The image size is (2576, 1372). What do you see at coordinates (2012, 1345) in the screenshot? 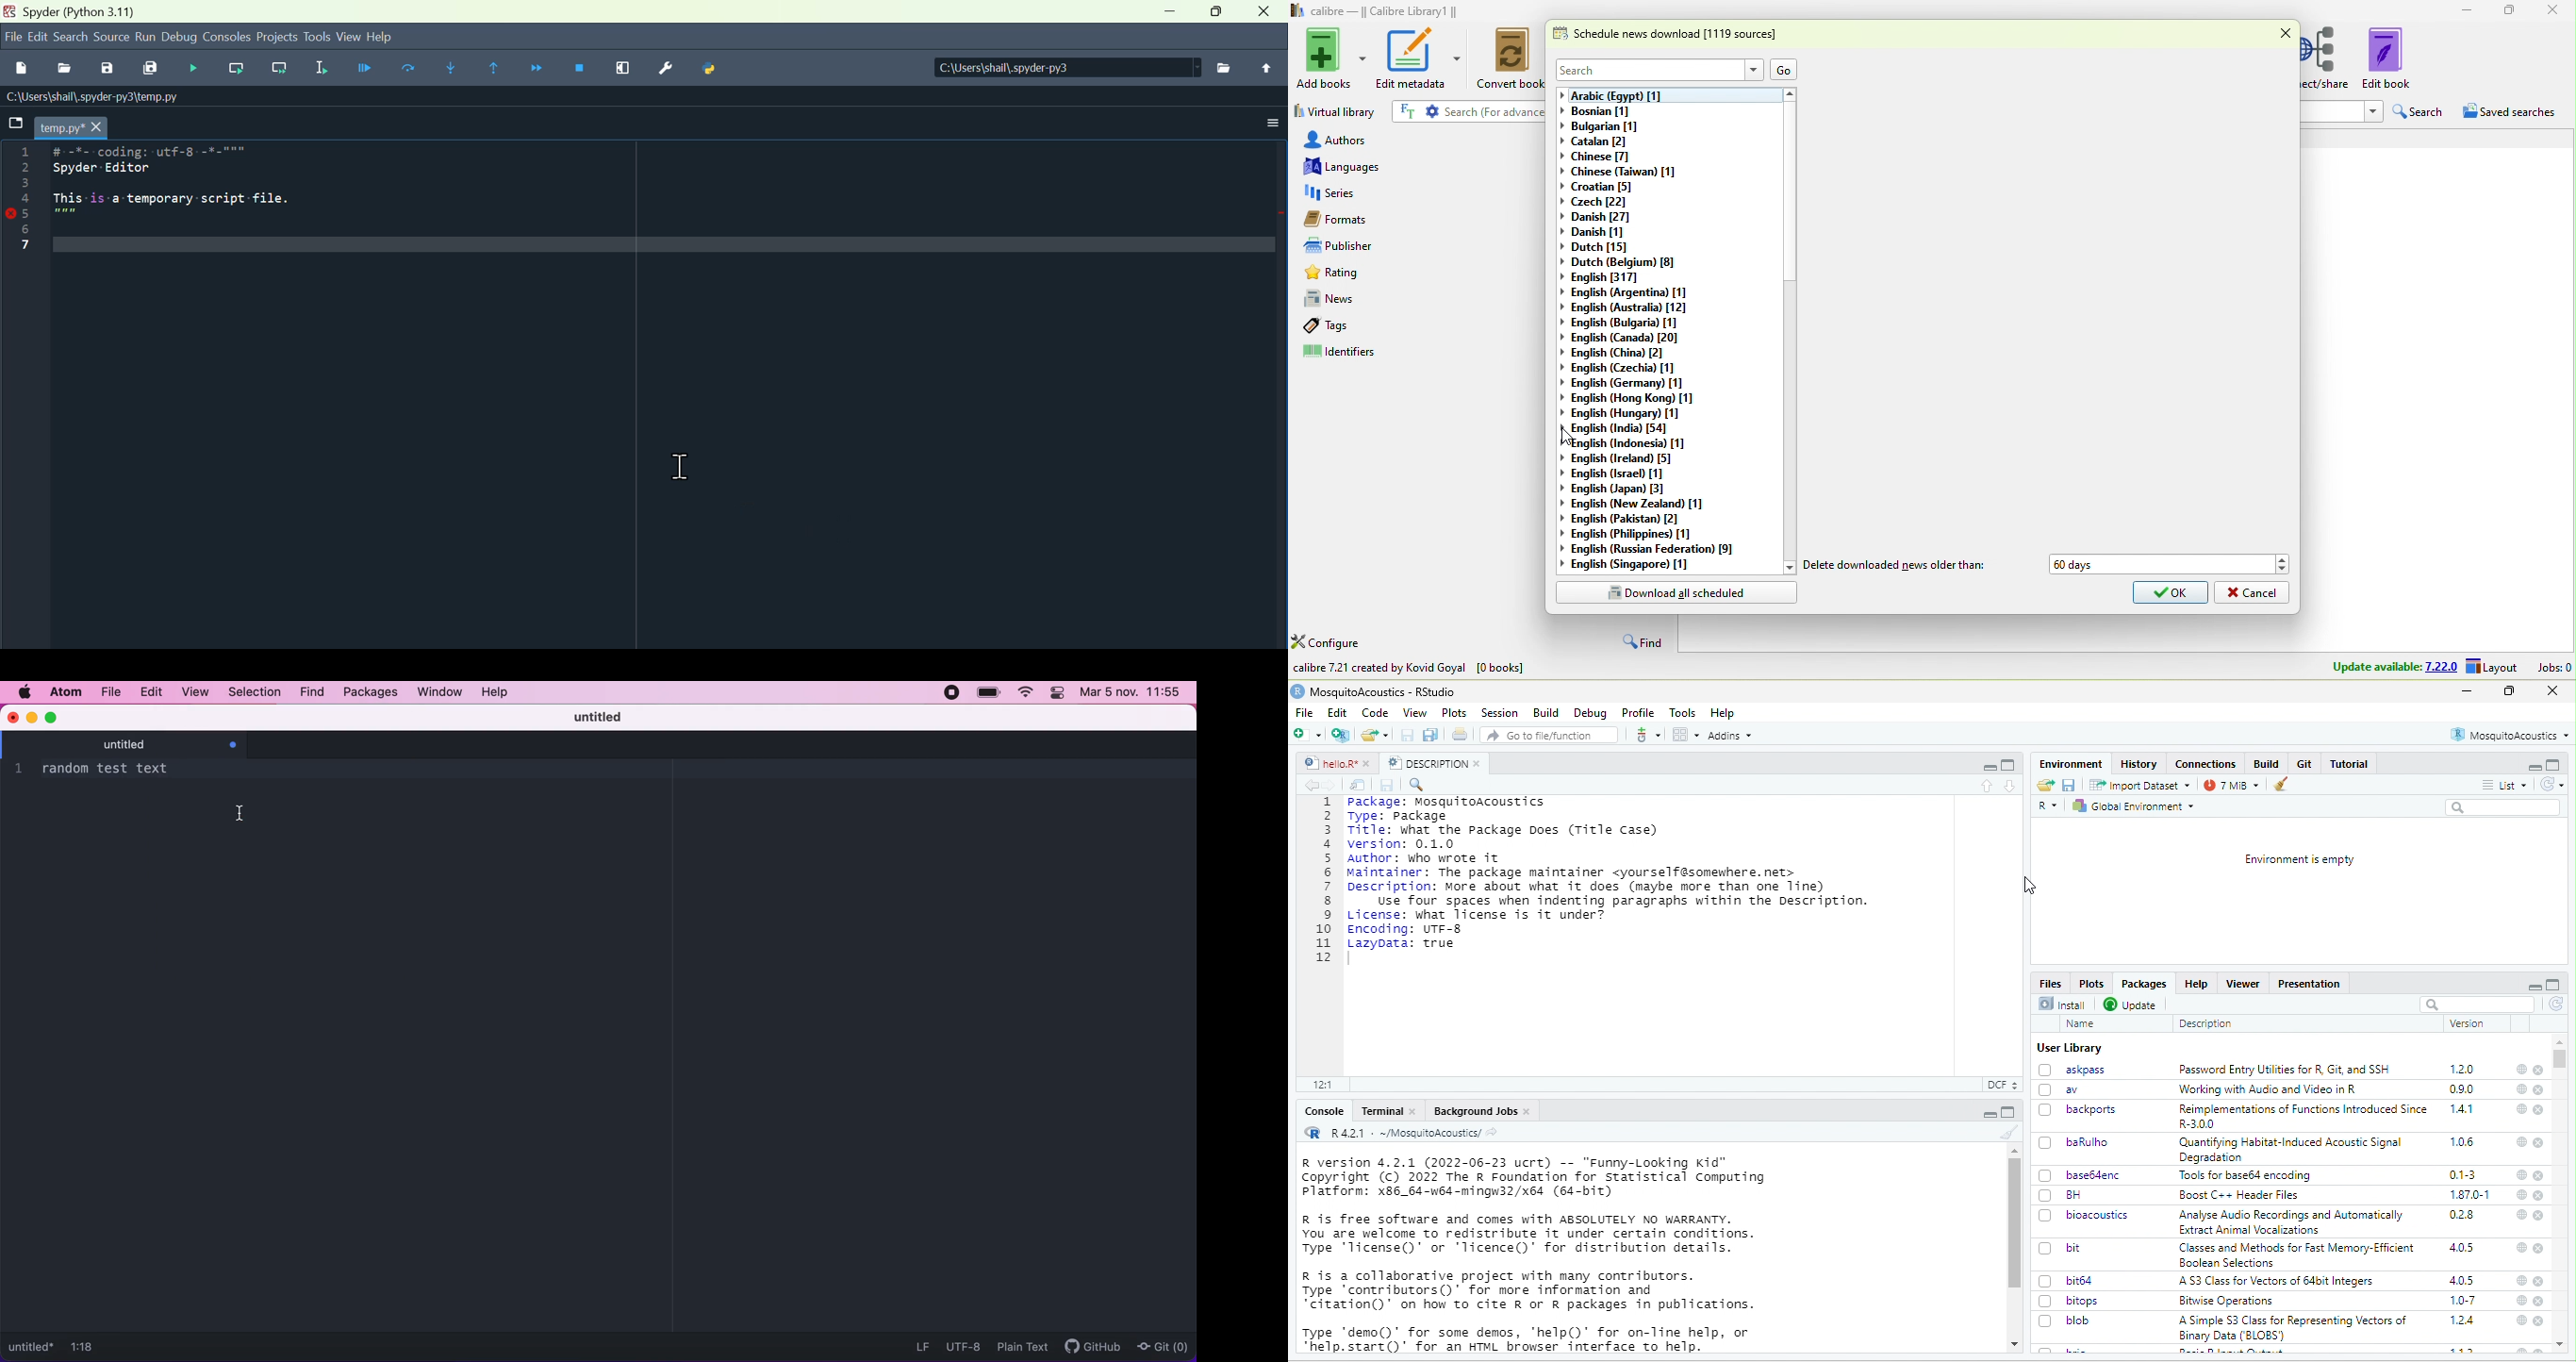
I see `scroll down` at bounding box center [2012, 1345].